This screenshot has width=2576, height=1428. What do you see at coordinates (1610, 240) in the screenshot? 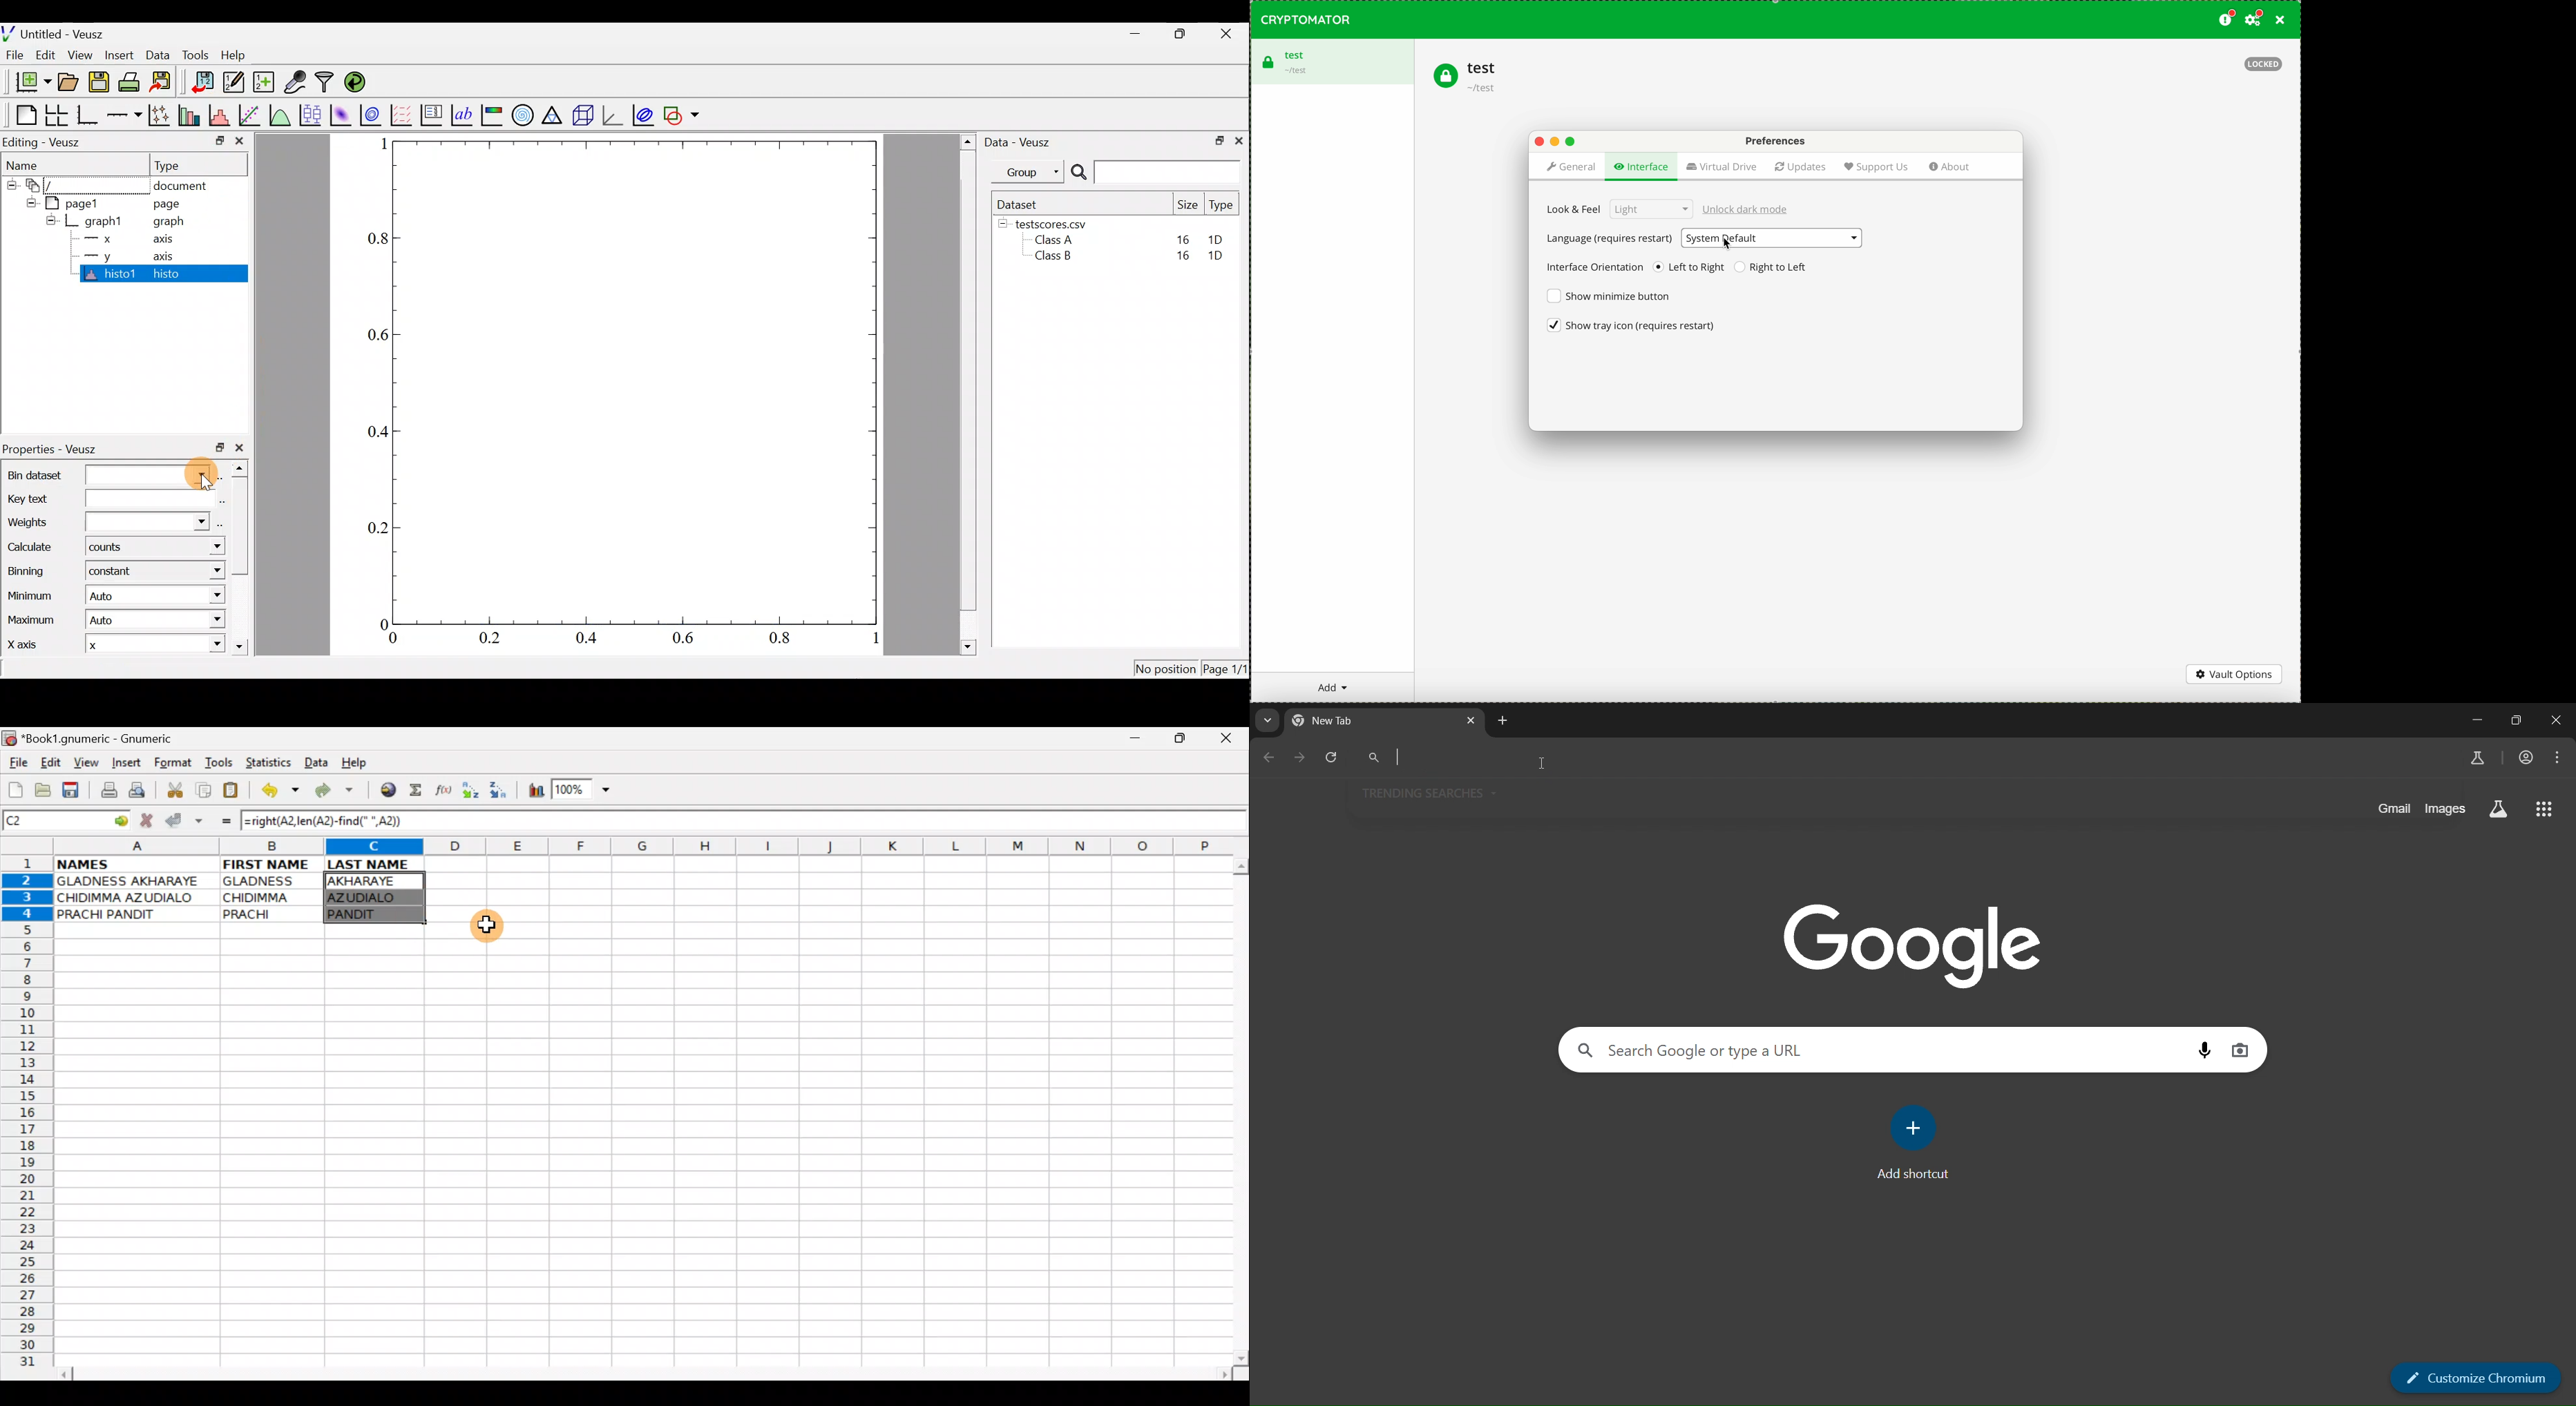
I see `language (requires restart)` at bounding box center [1610, 240].